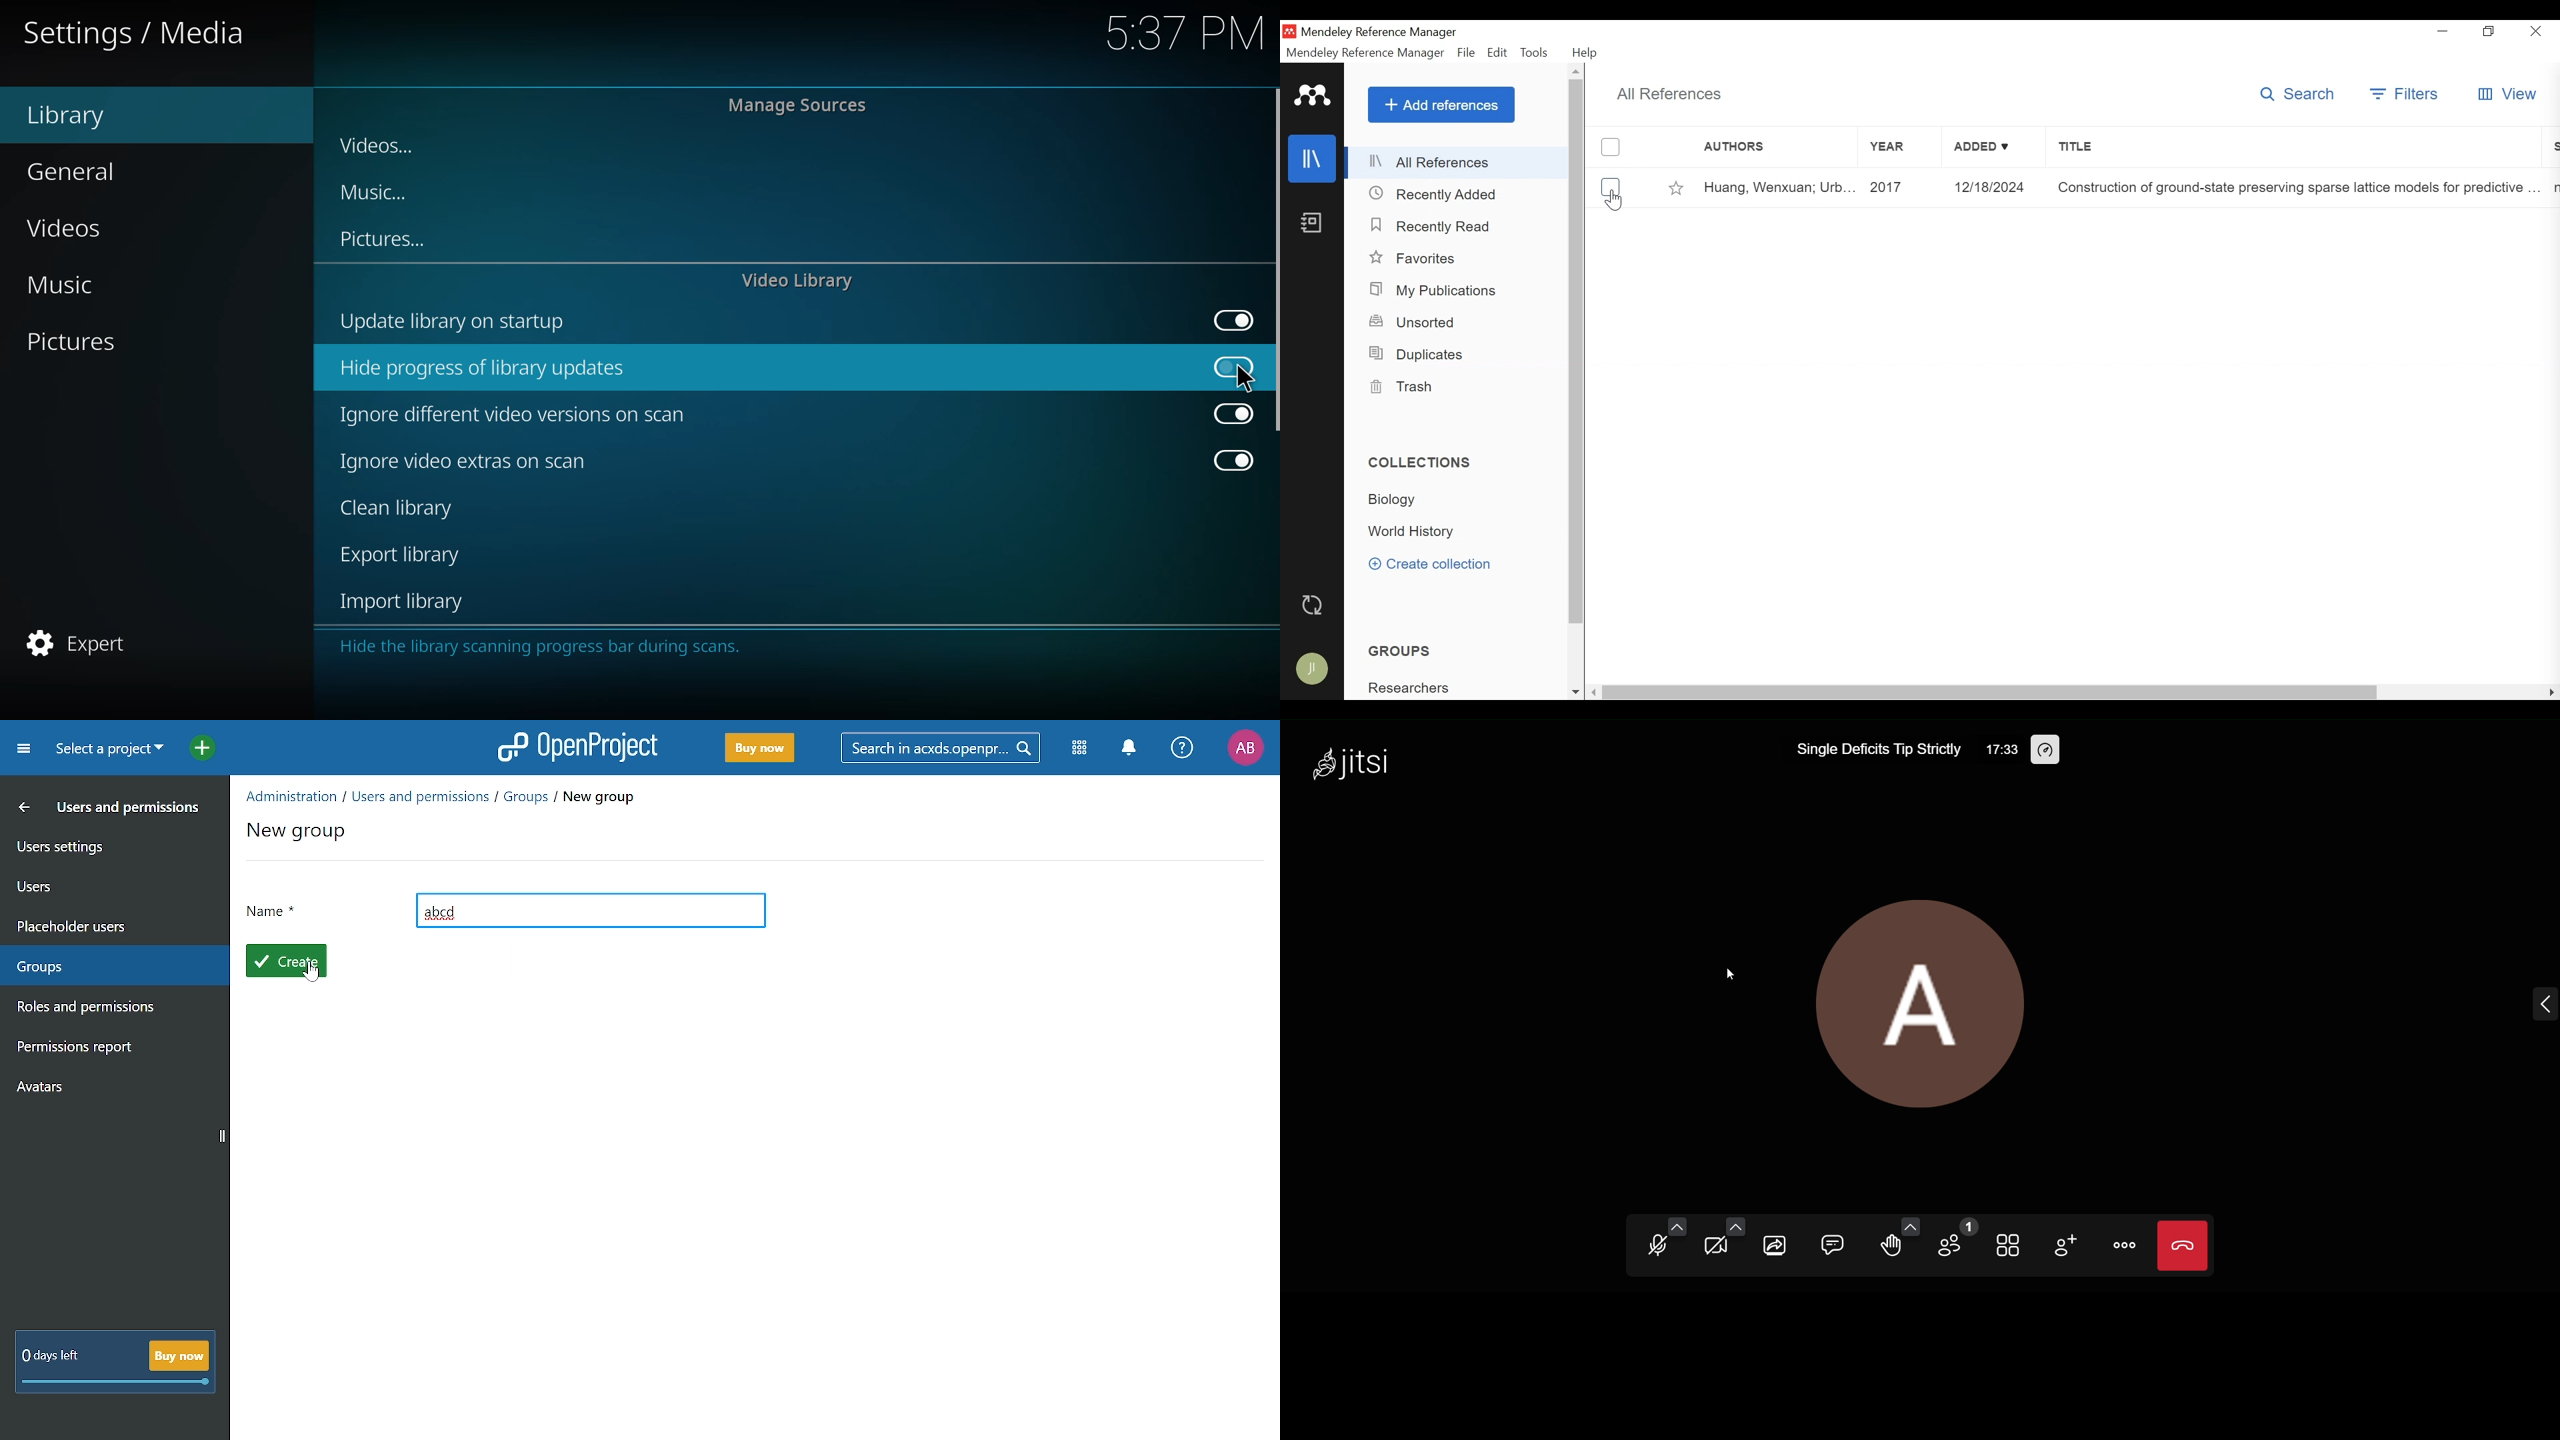 The height and width of the screenshot is (1456, 2576). What do you see at coordinates (1402, 387) in the screenshot?
I see `Trash` at bounding box center [1402, 387].